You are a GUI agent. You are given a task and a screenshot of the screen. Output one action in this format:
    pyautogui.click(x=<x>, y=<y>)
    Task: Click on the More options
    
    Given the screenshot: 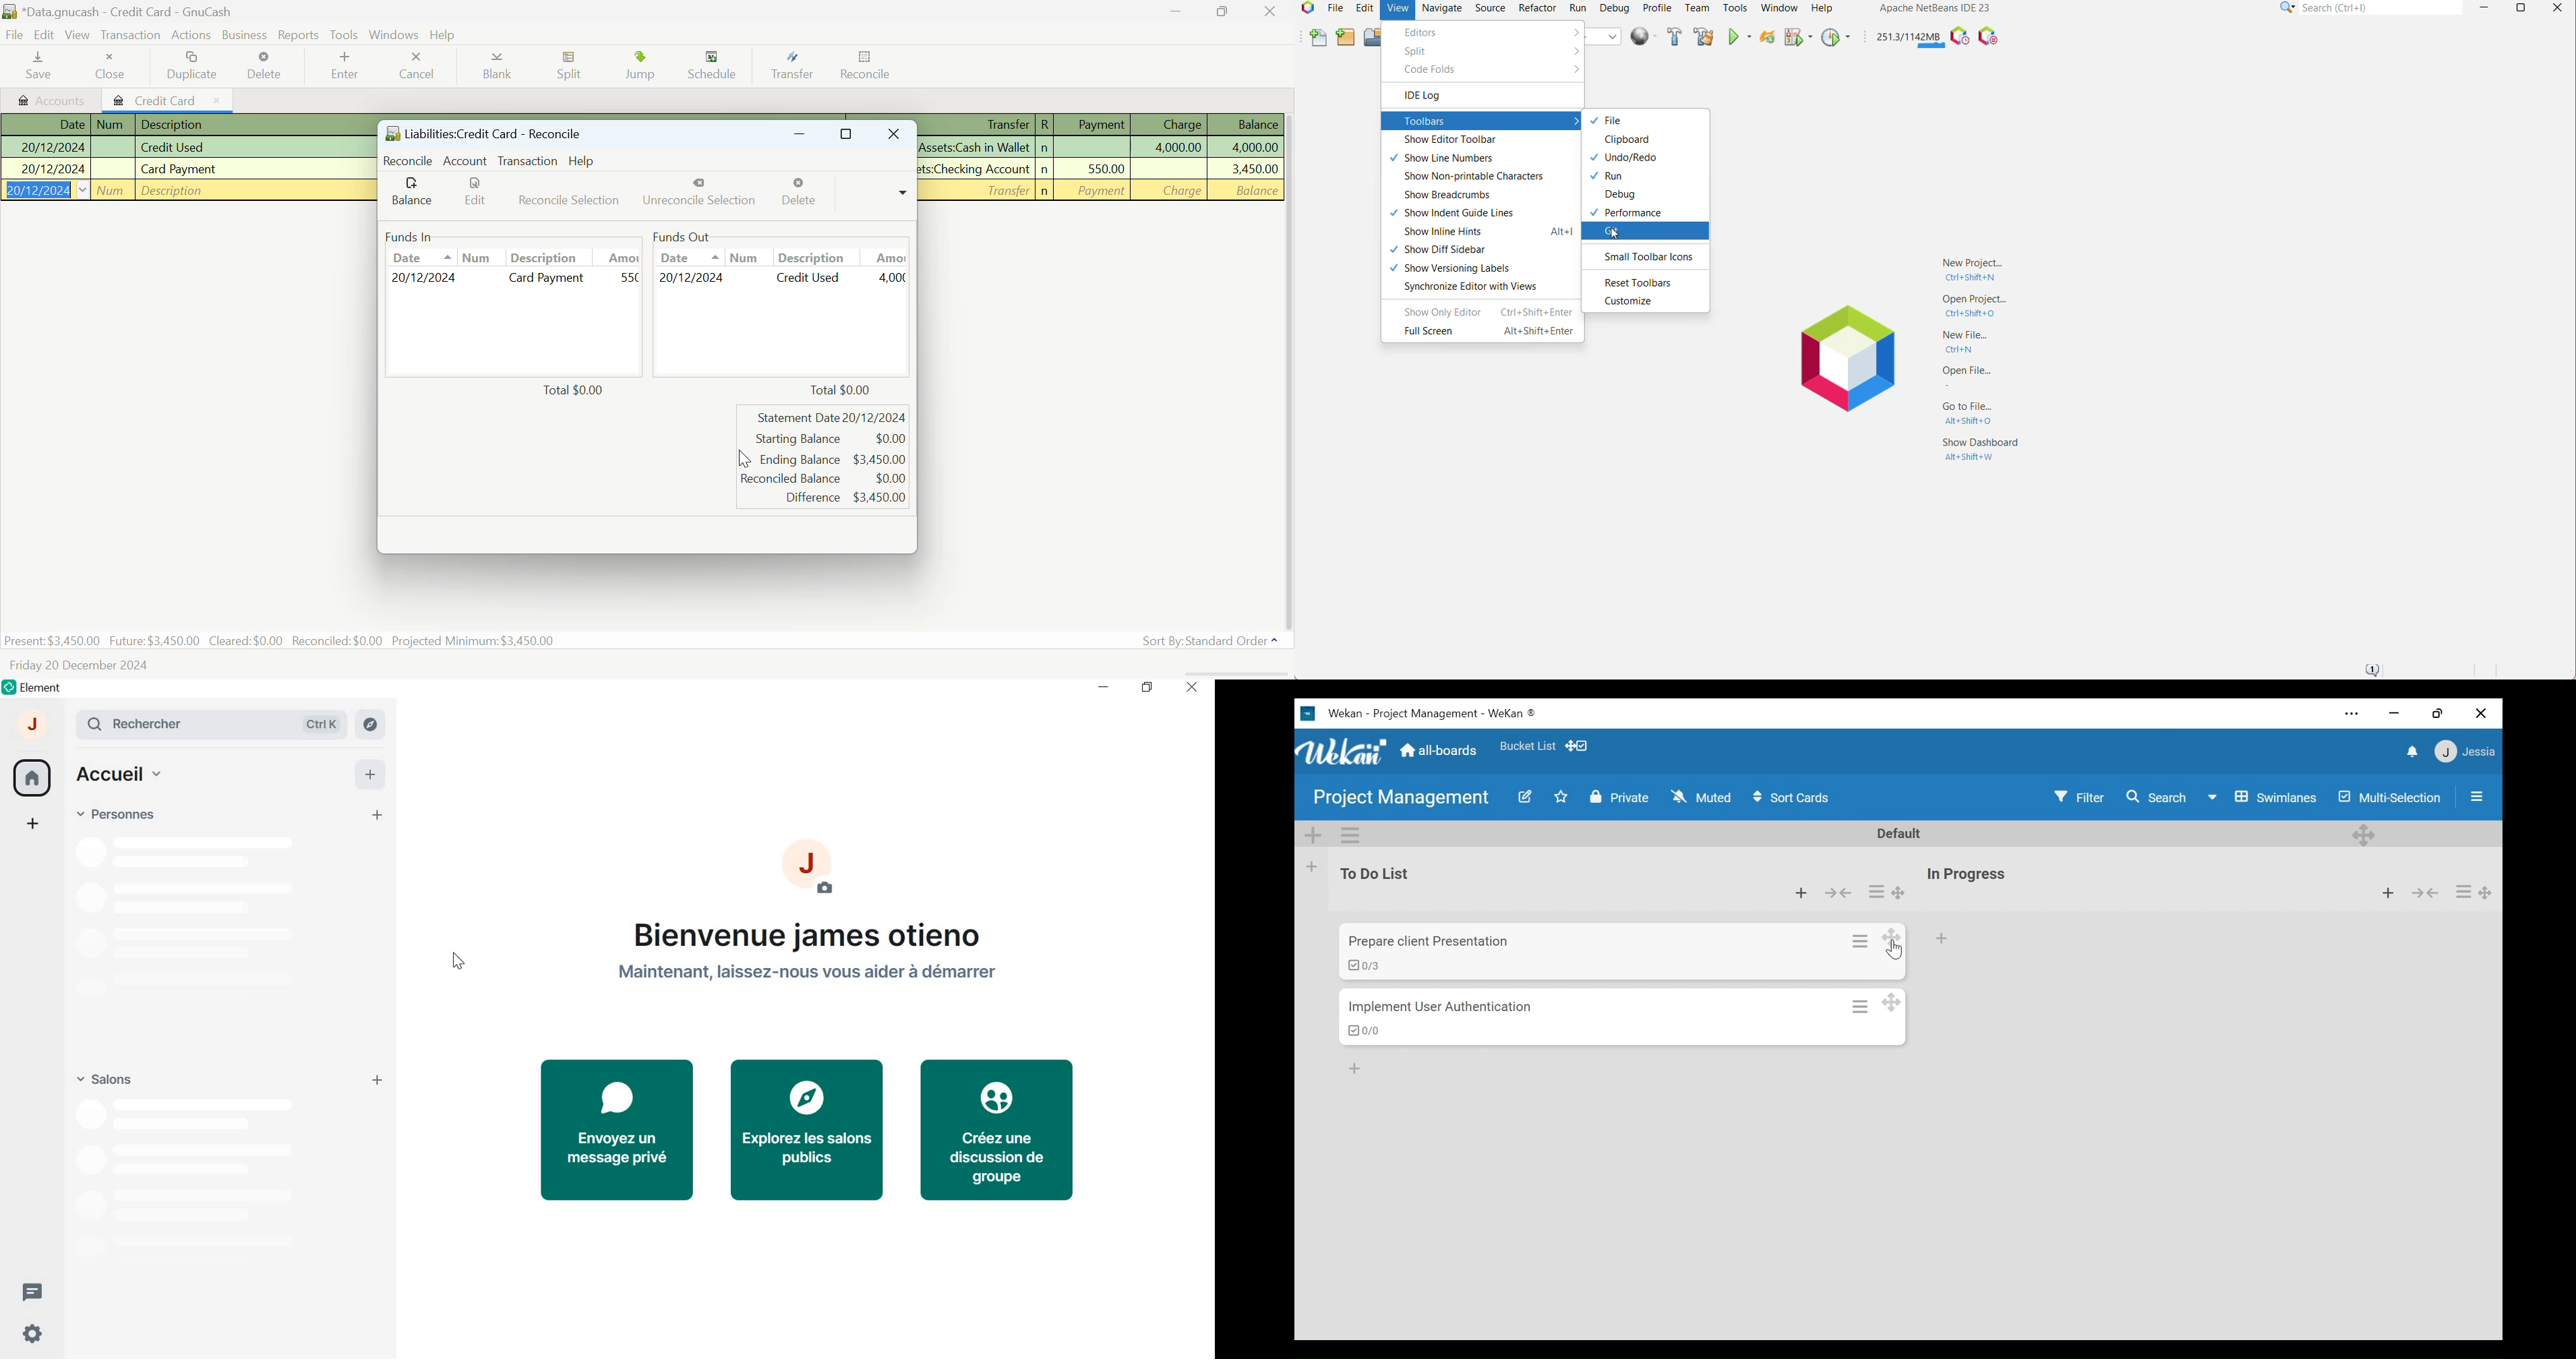 What is the action you would take?
    pyautogui.click(x=1573, y=70)
    